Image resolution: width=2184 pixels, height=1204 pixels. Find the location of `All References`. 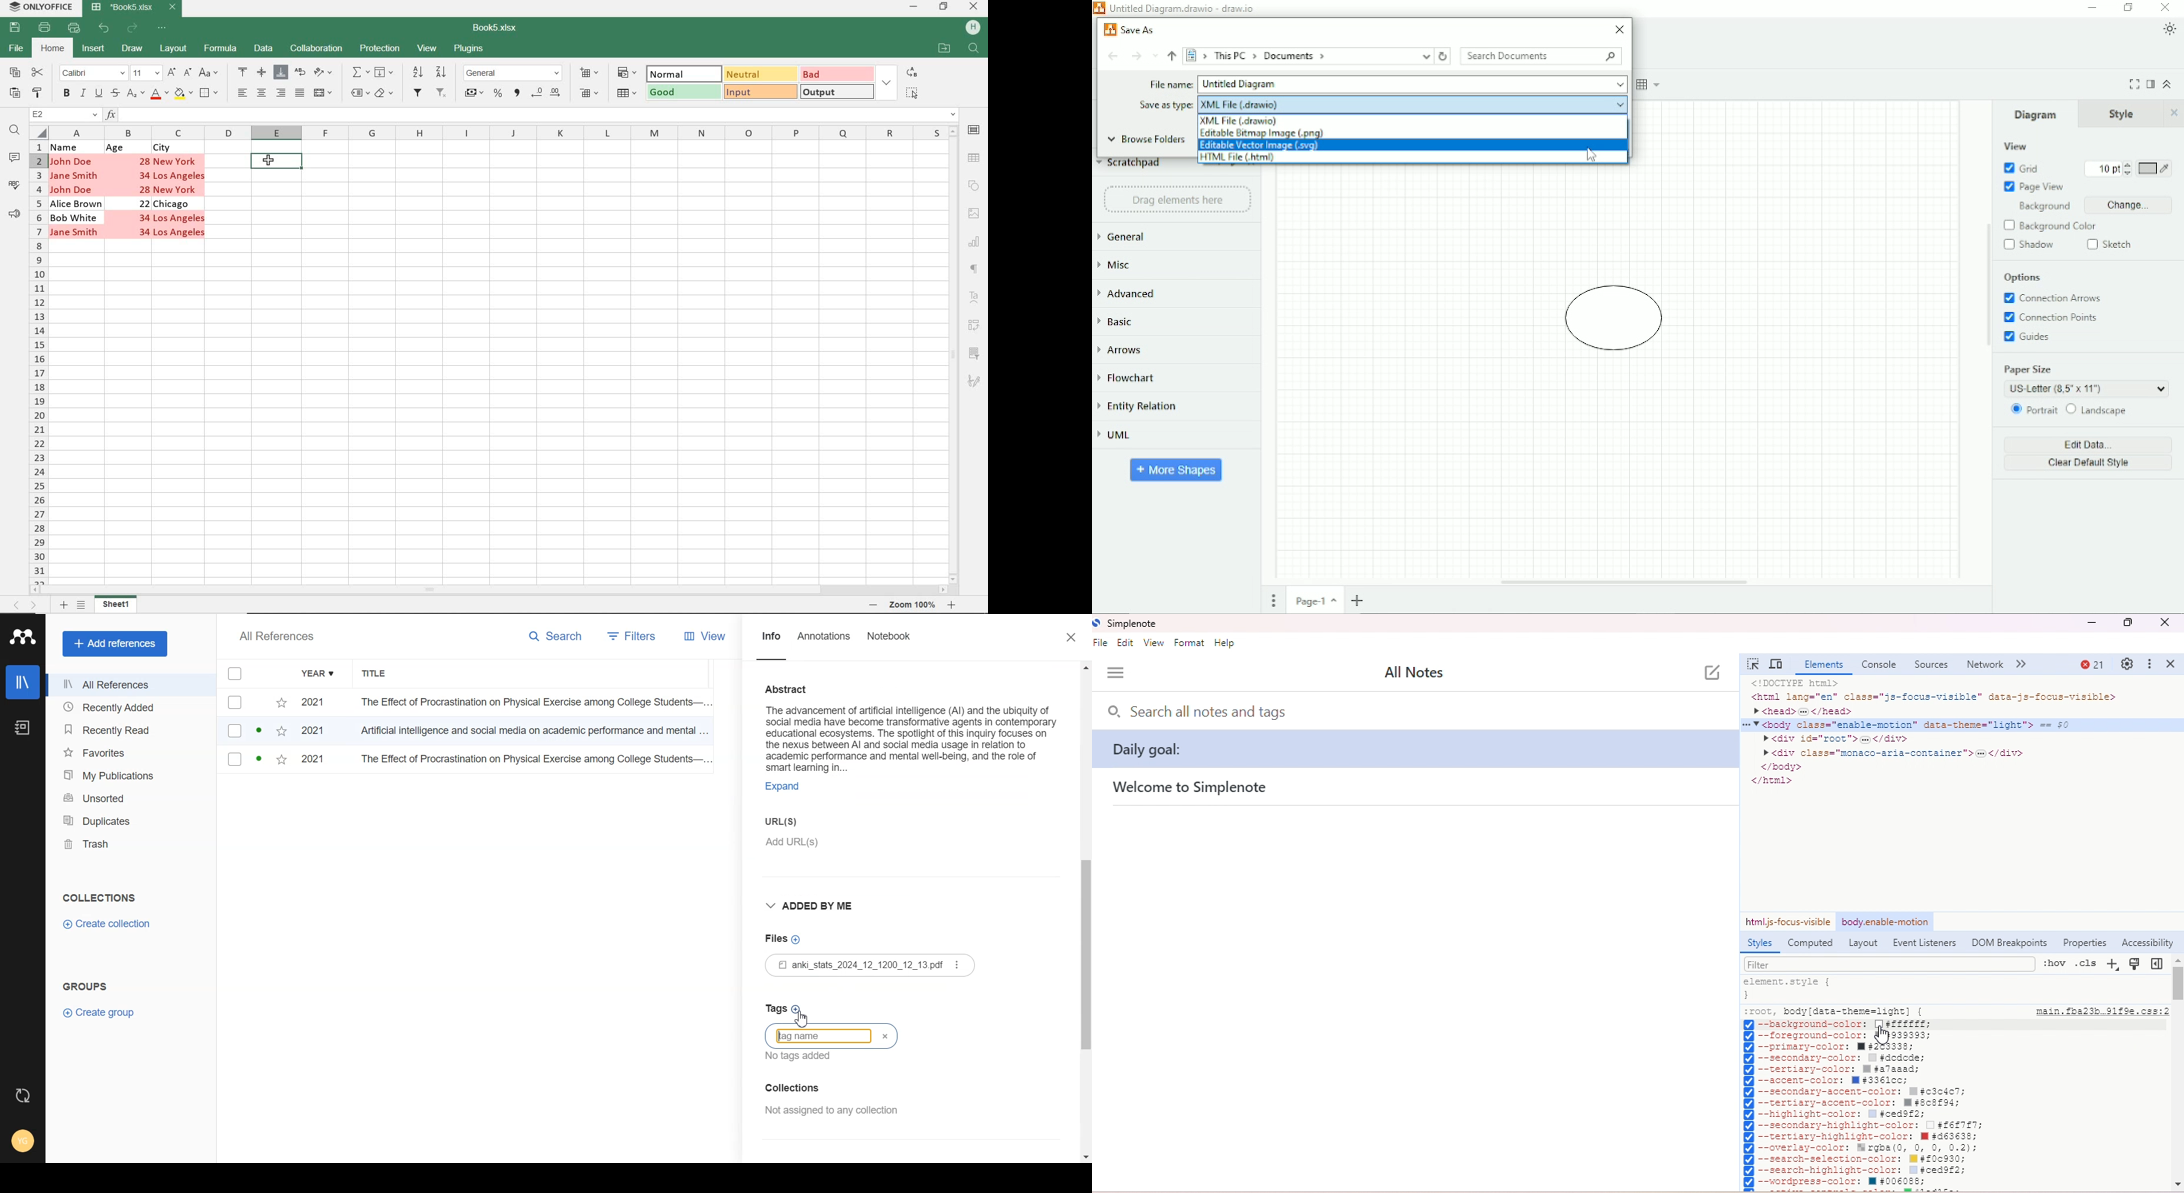

All References is located at coordinates (276, 636).